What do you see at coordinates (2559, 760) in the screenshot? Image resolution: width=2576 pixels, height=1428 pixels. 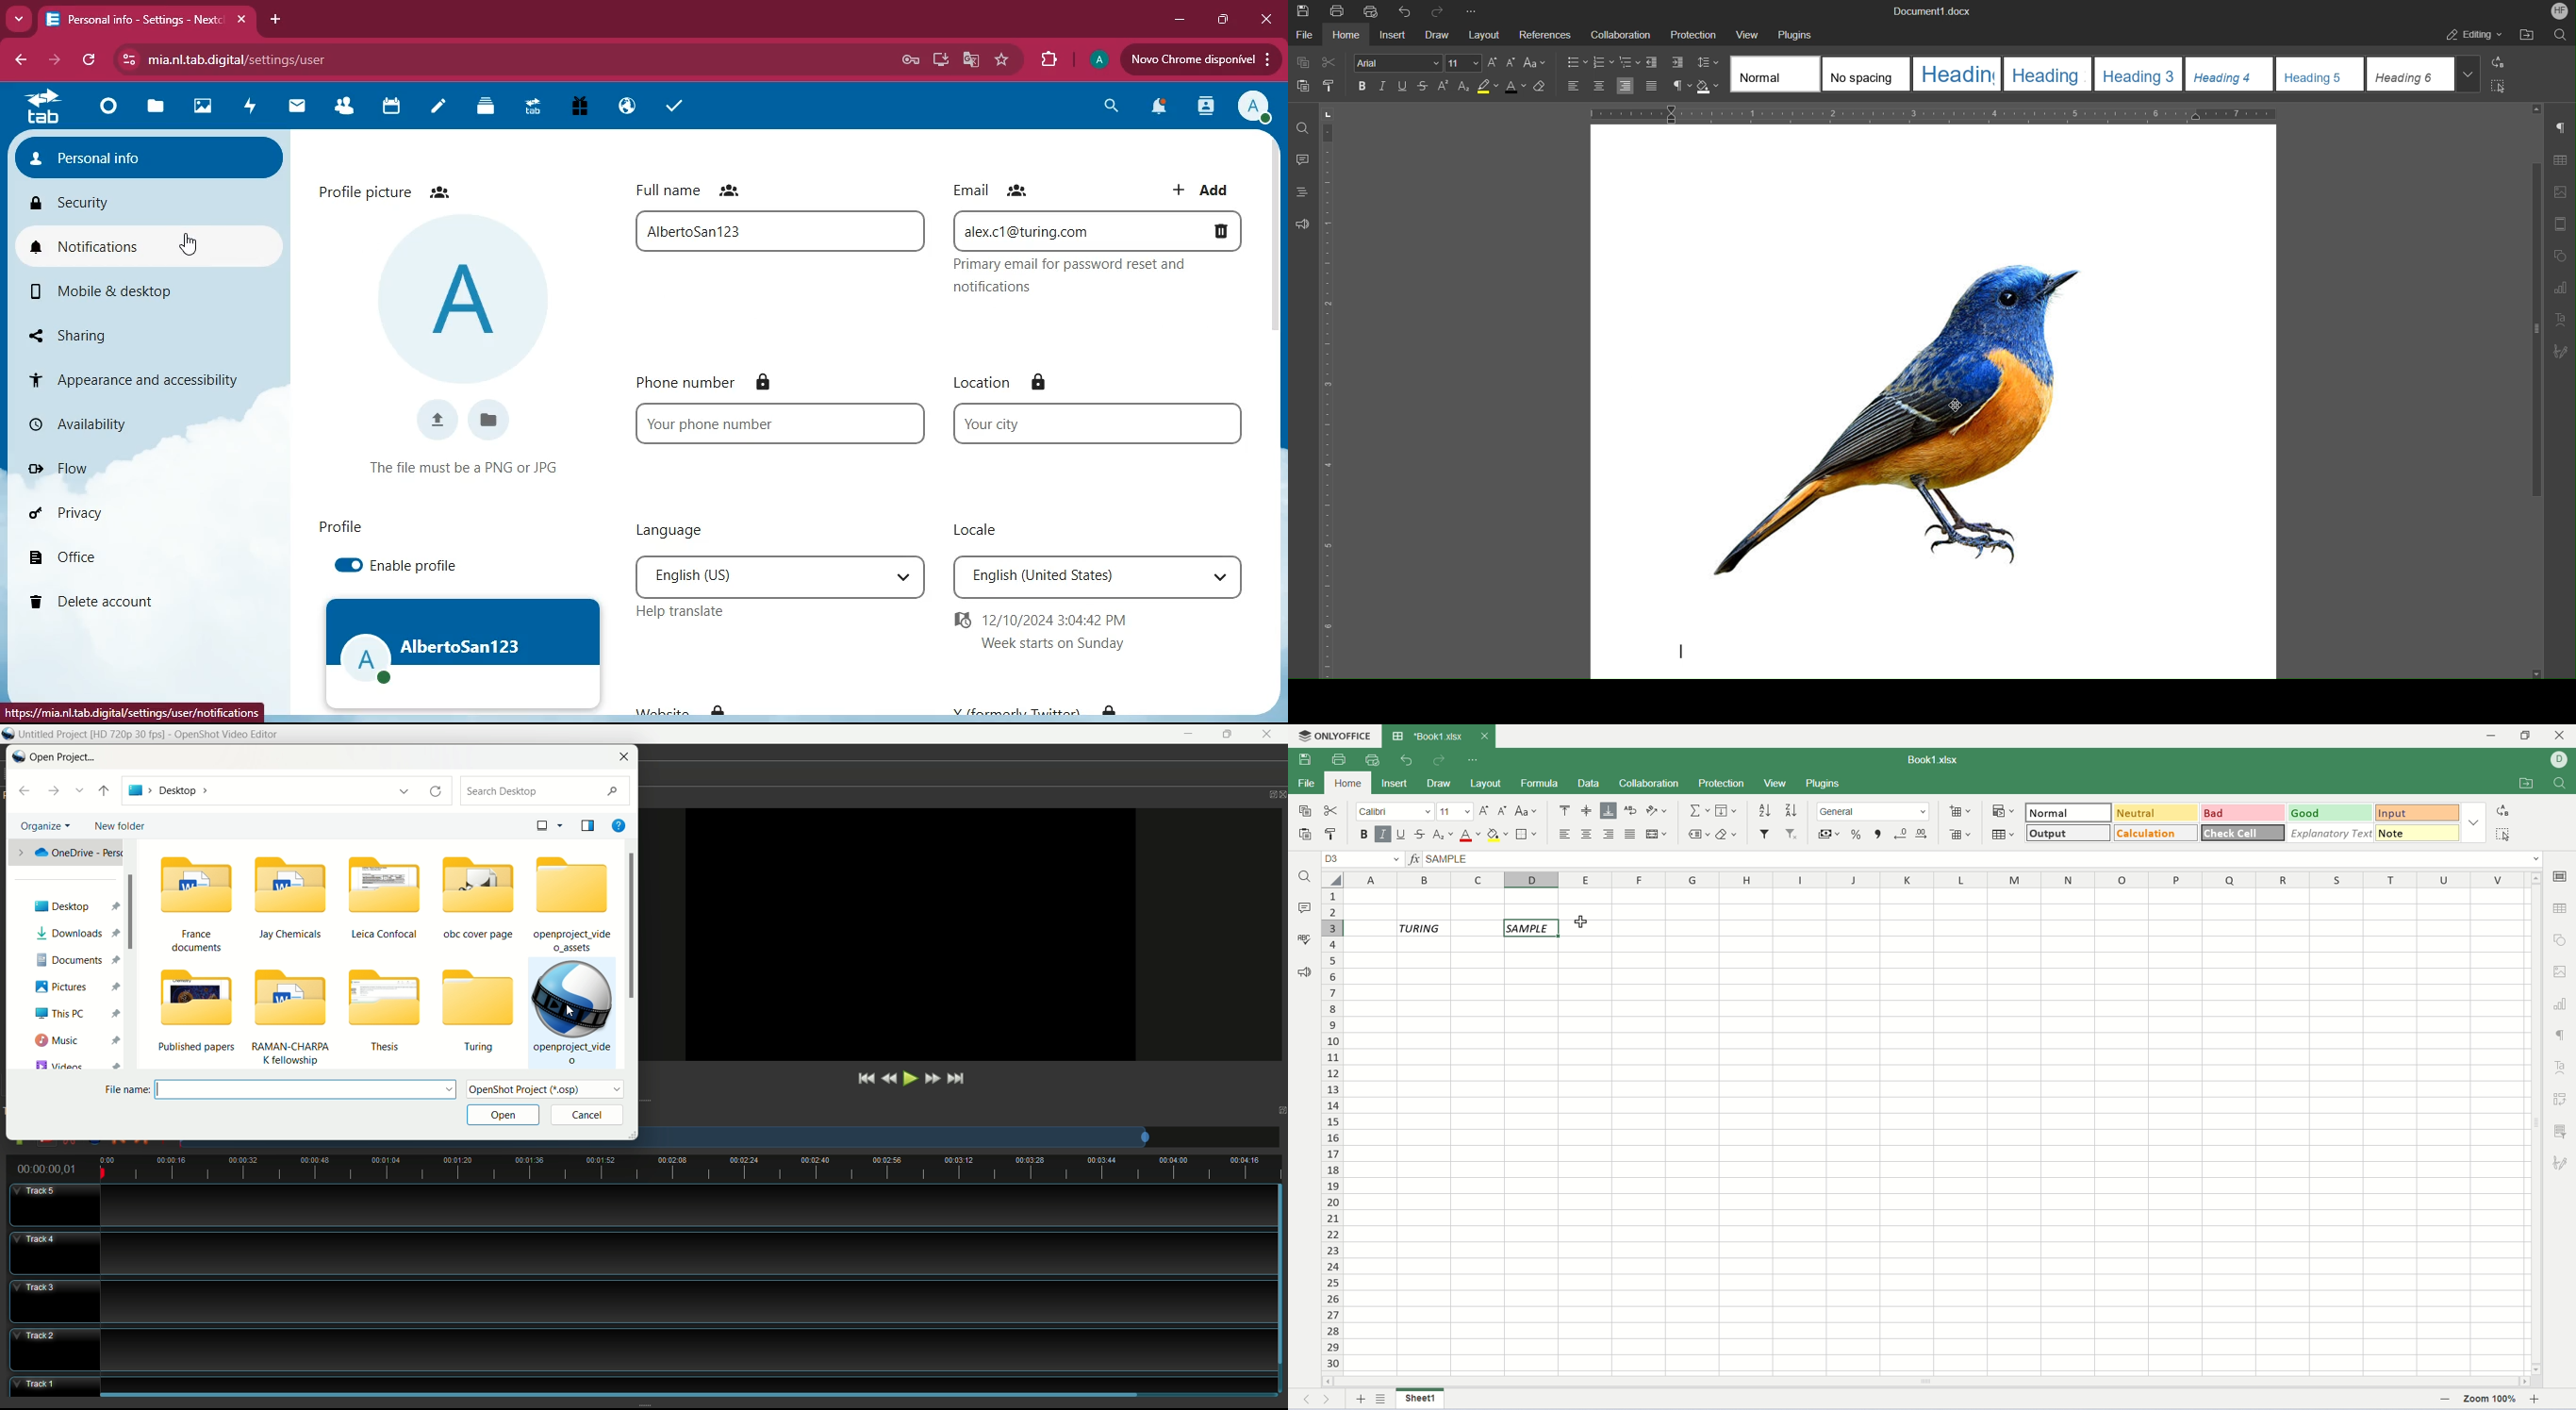 I see `username` at bounding box center [2559, 760].